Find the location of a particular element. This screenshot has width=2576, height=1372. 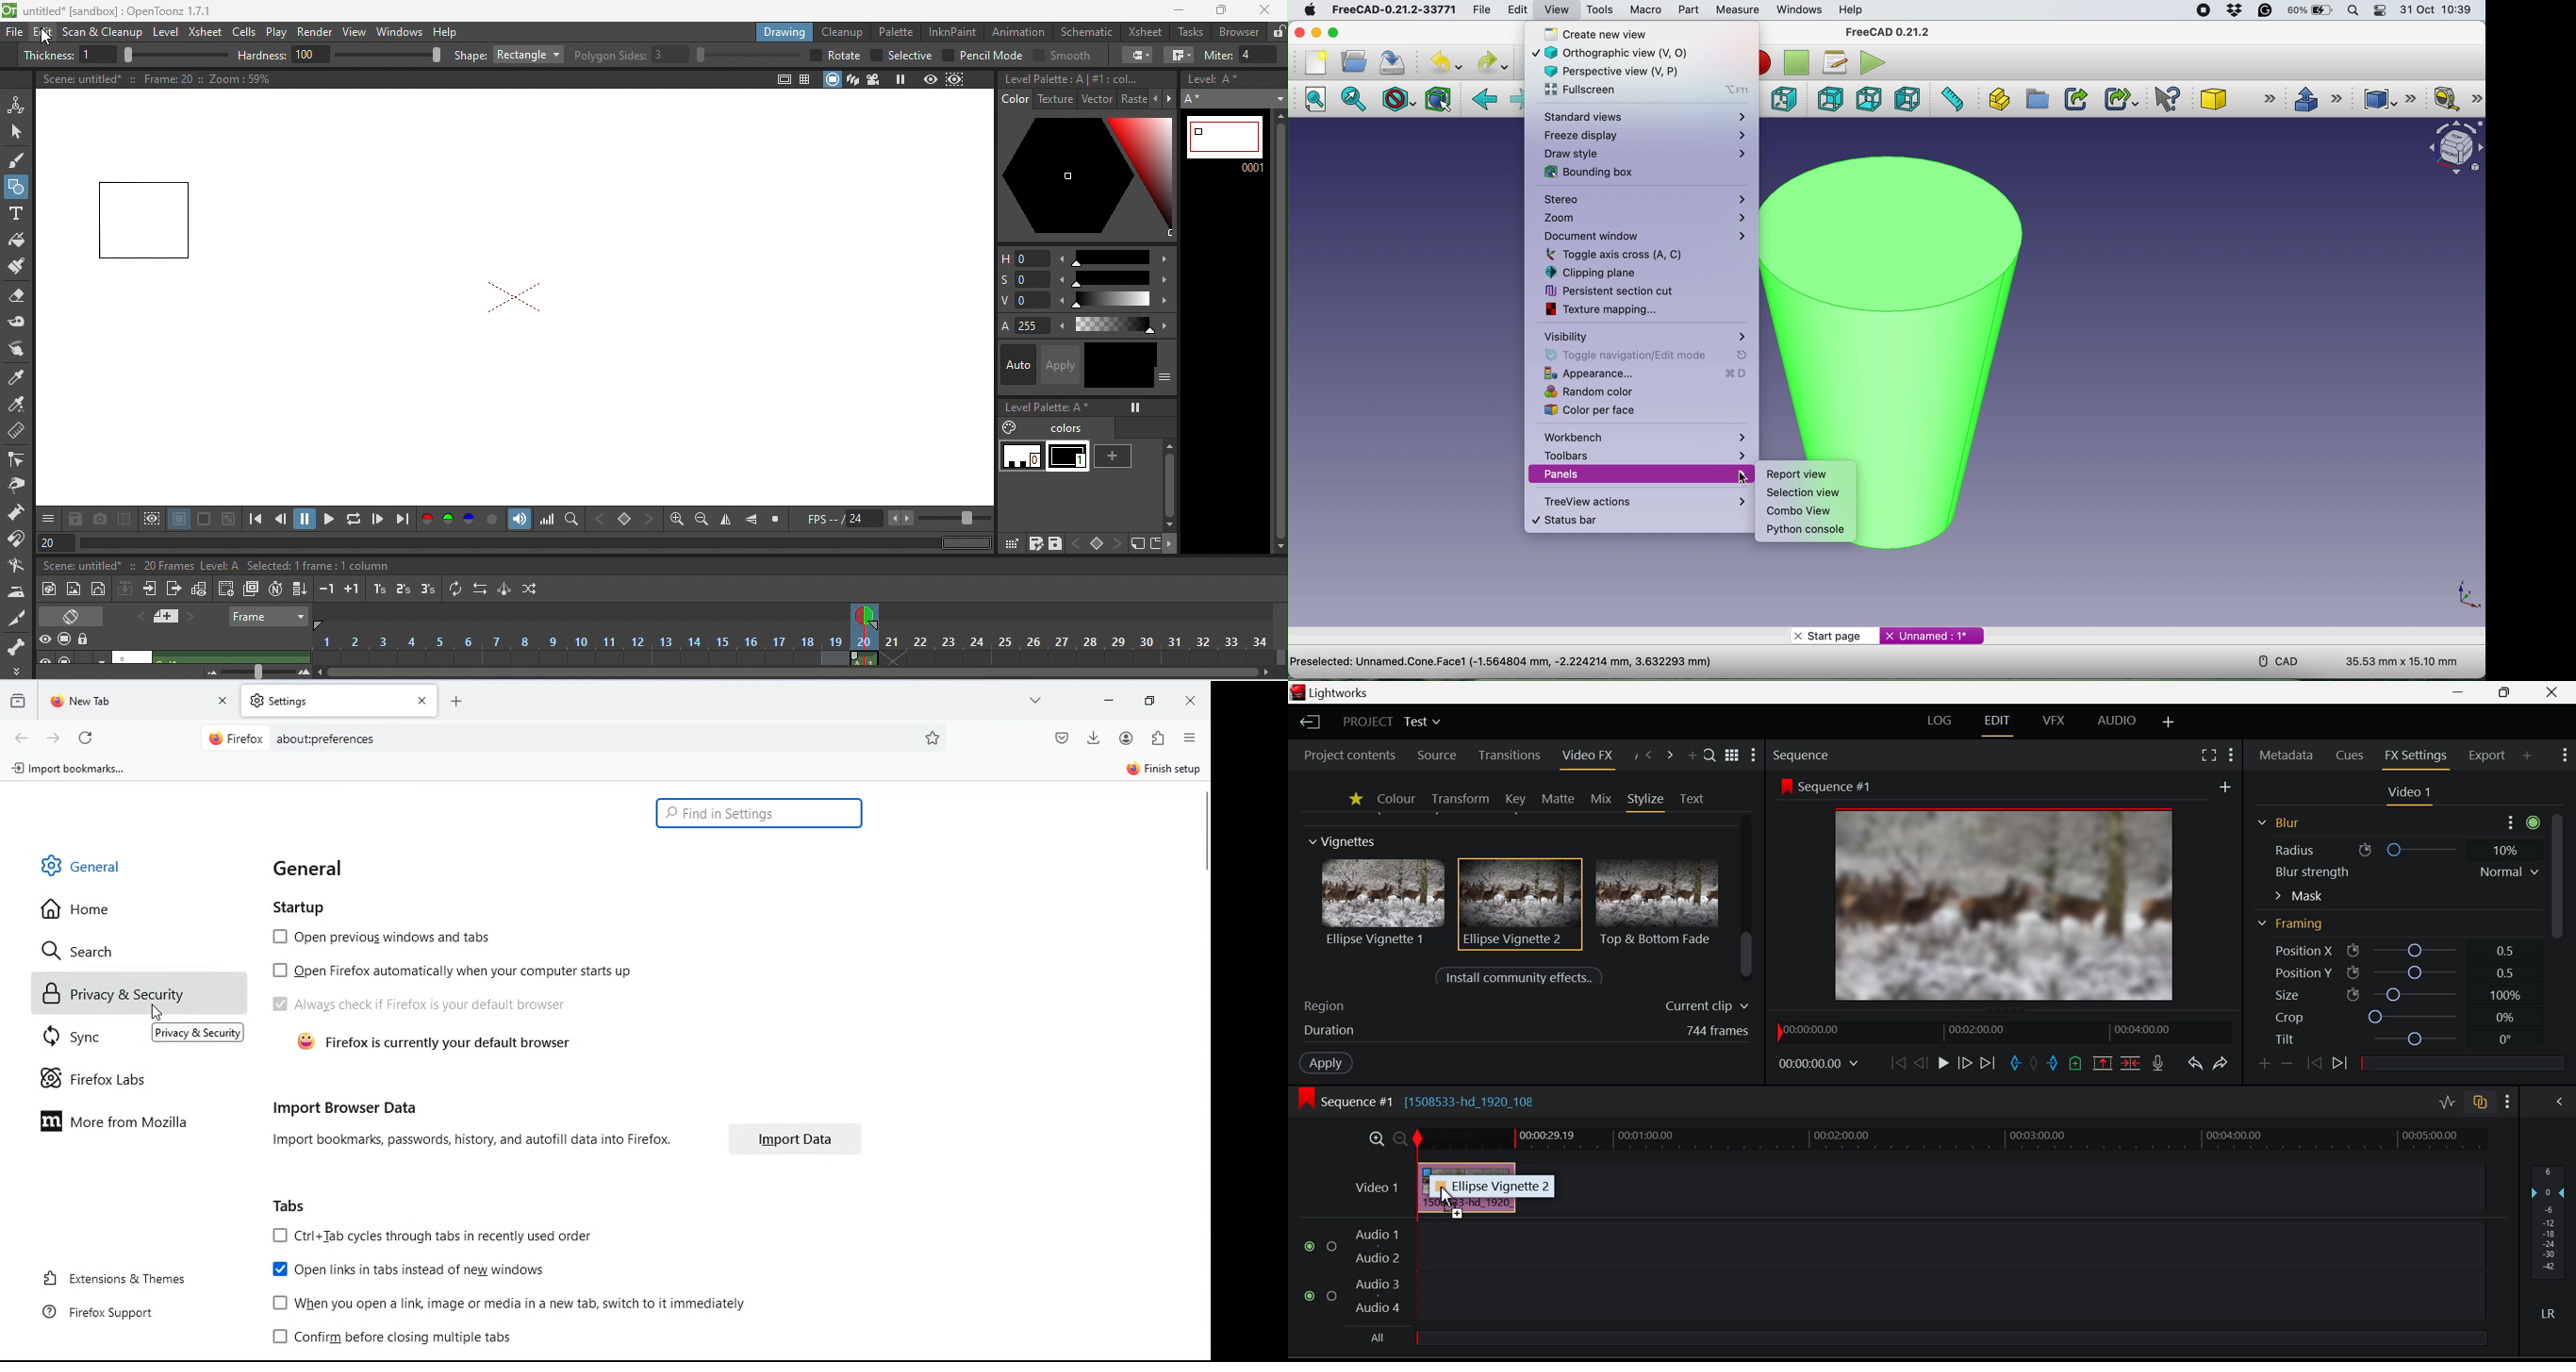

create new view  is located at coordinates (1636, 33).